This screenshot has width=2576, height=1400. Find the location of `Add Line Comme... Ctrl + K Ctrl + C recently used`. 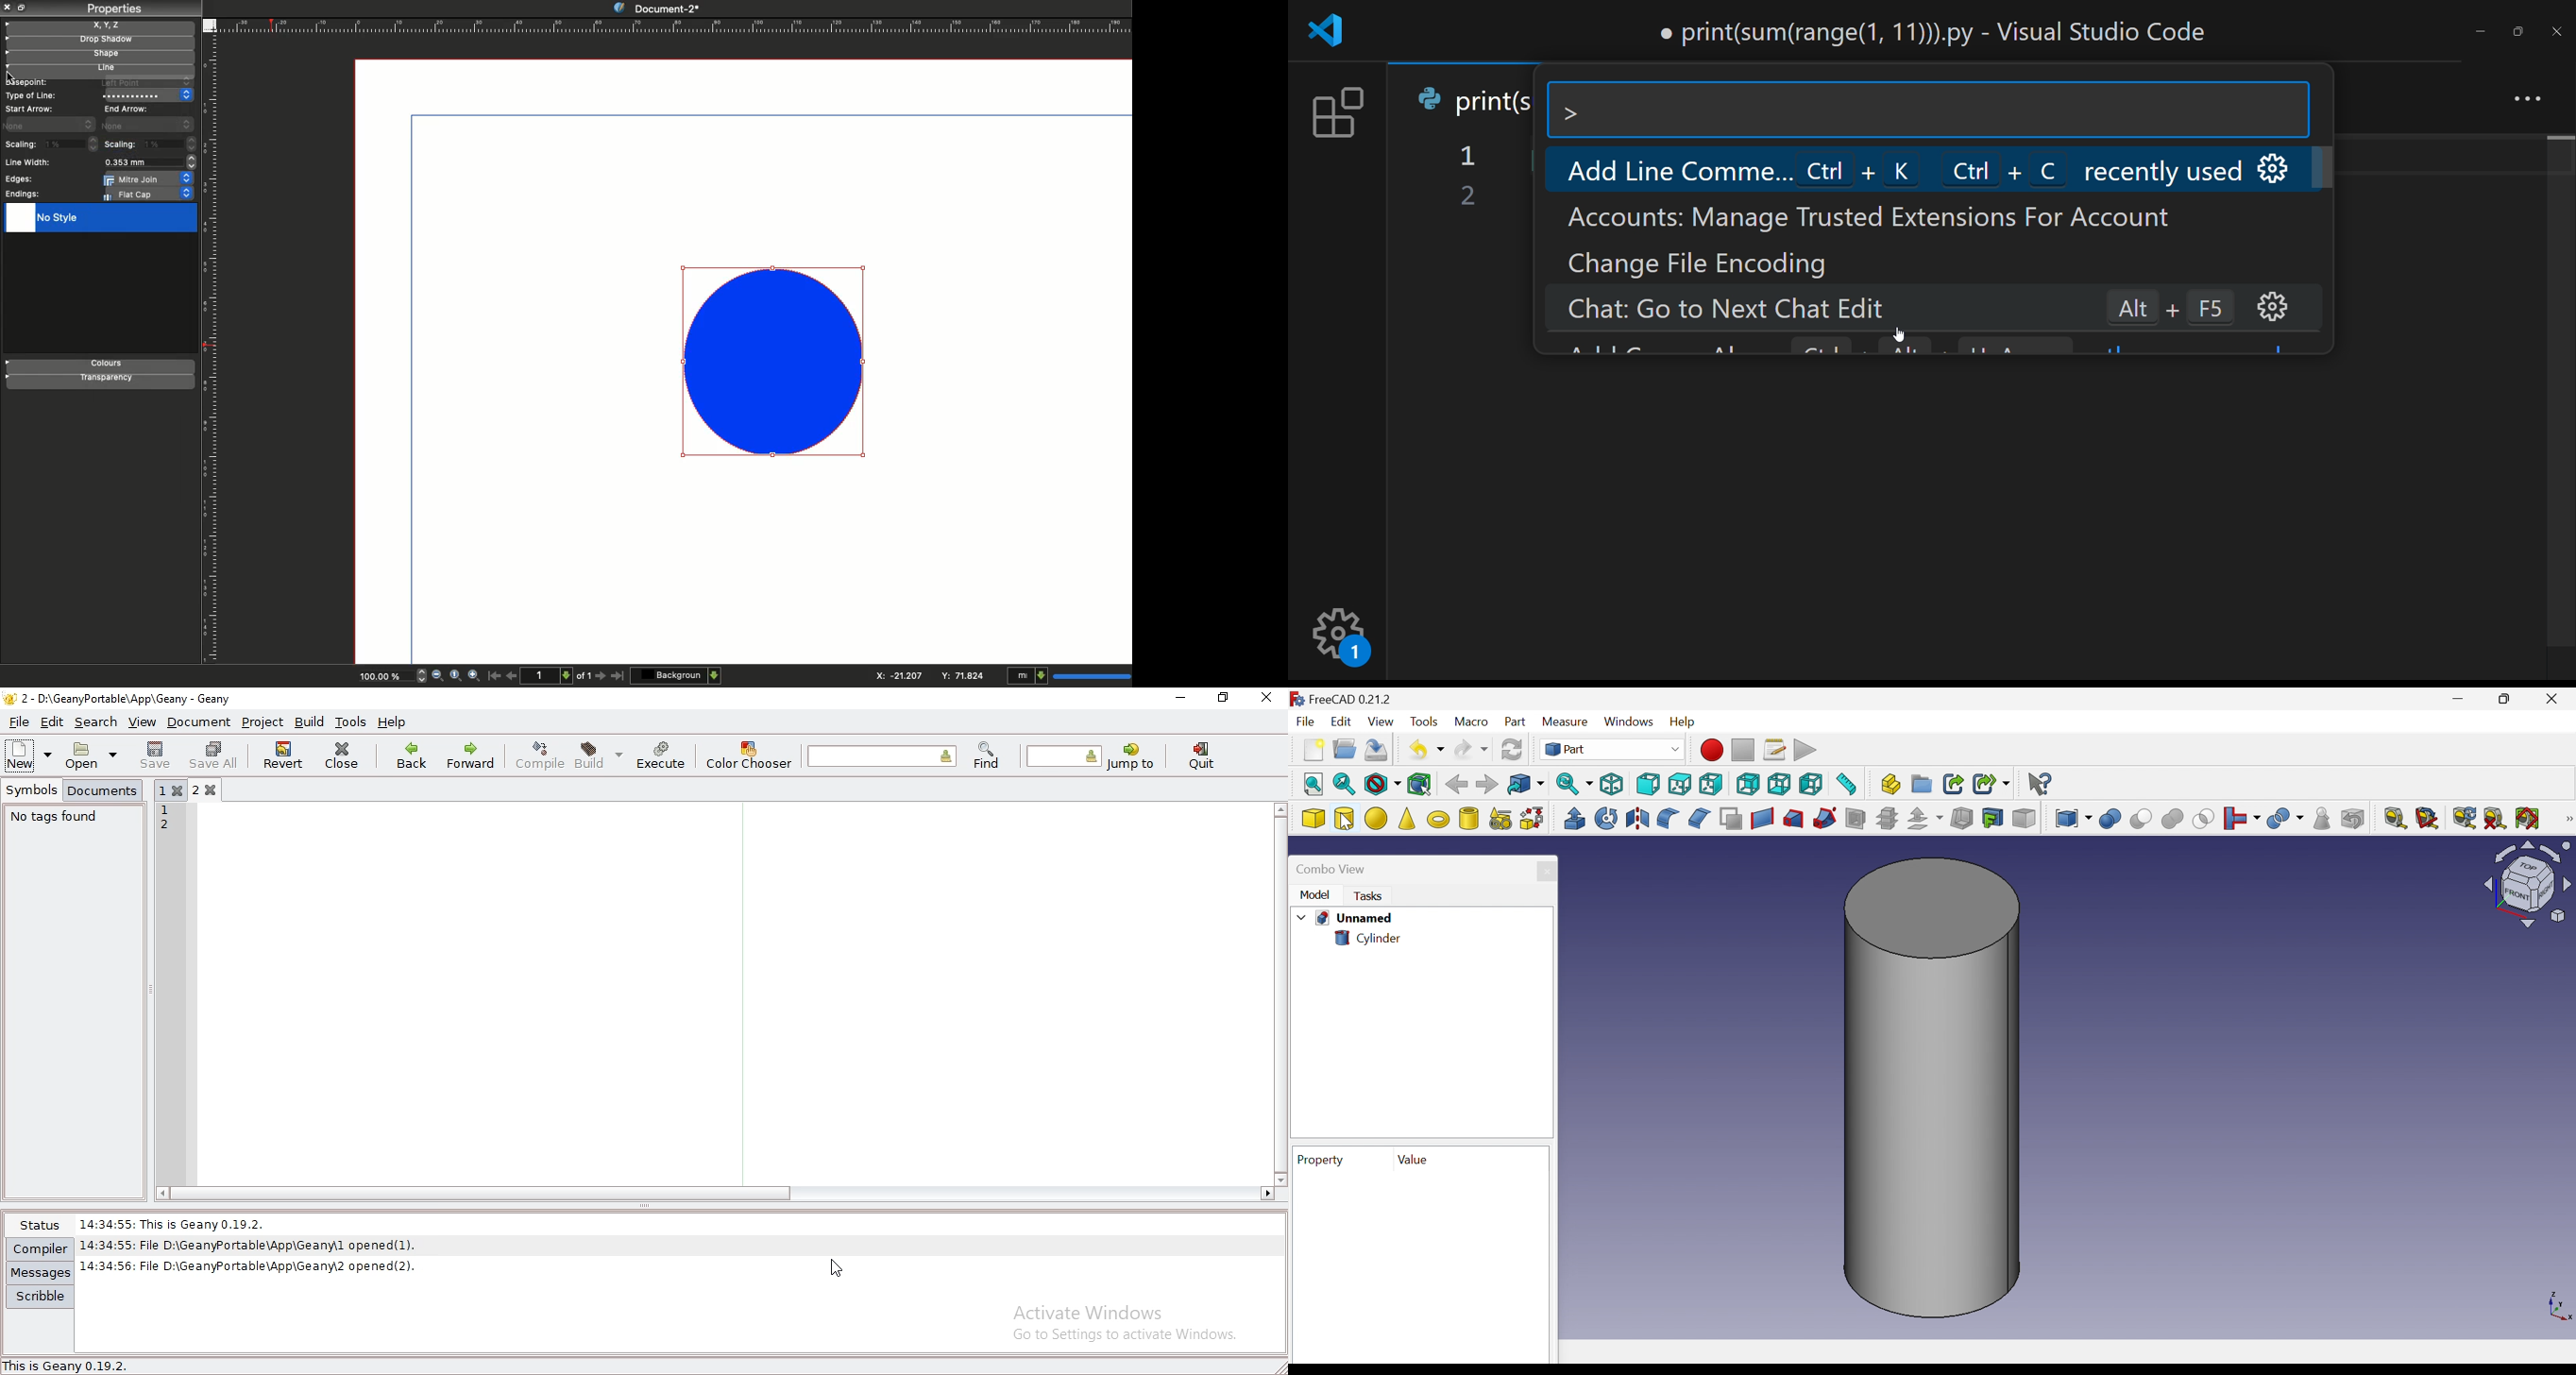

Add Line Comme... Ctrl + K Ctrl + C recently used is located at coordinates (1894, 168).